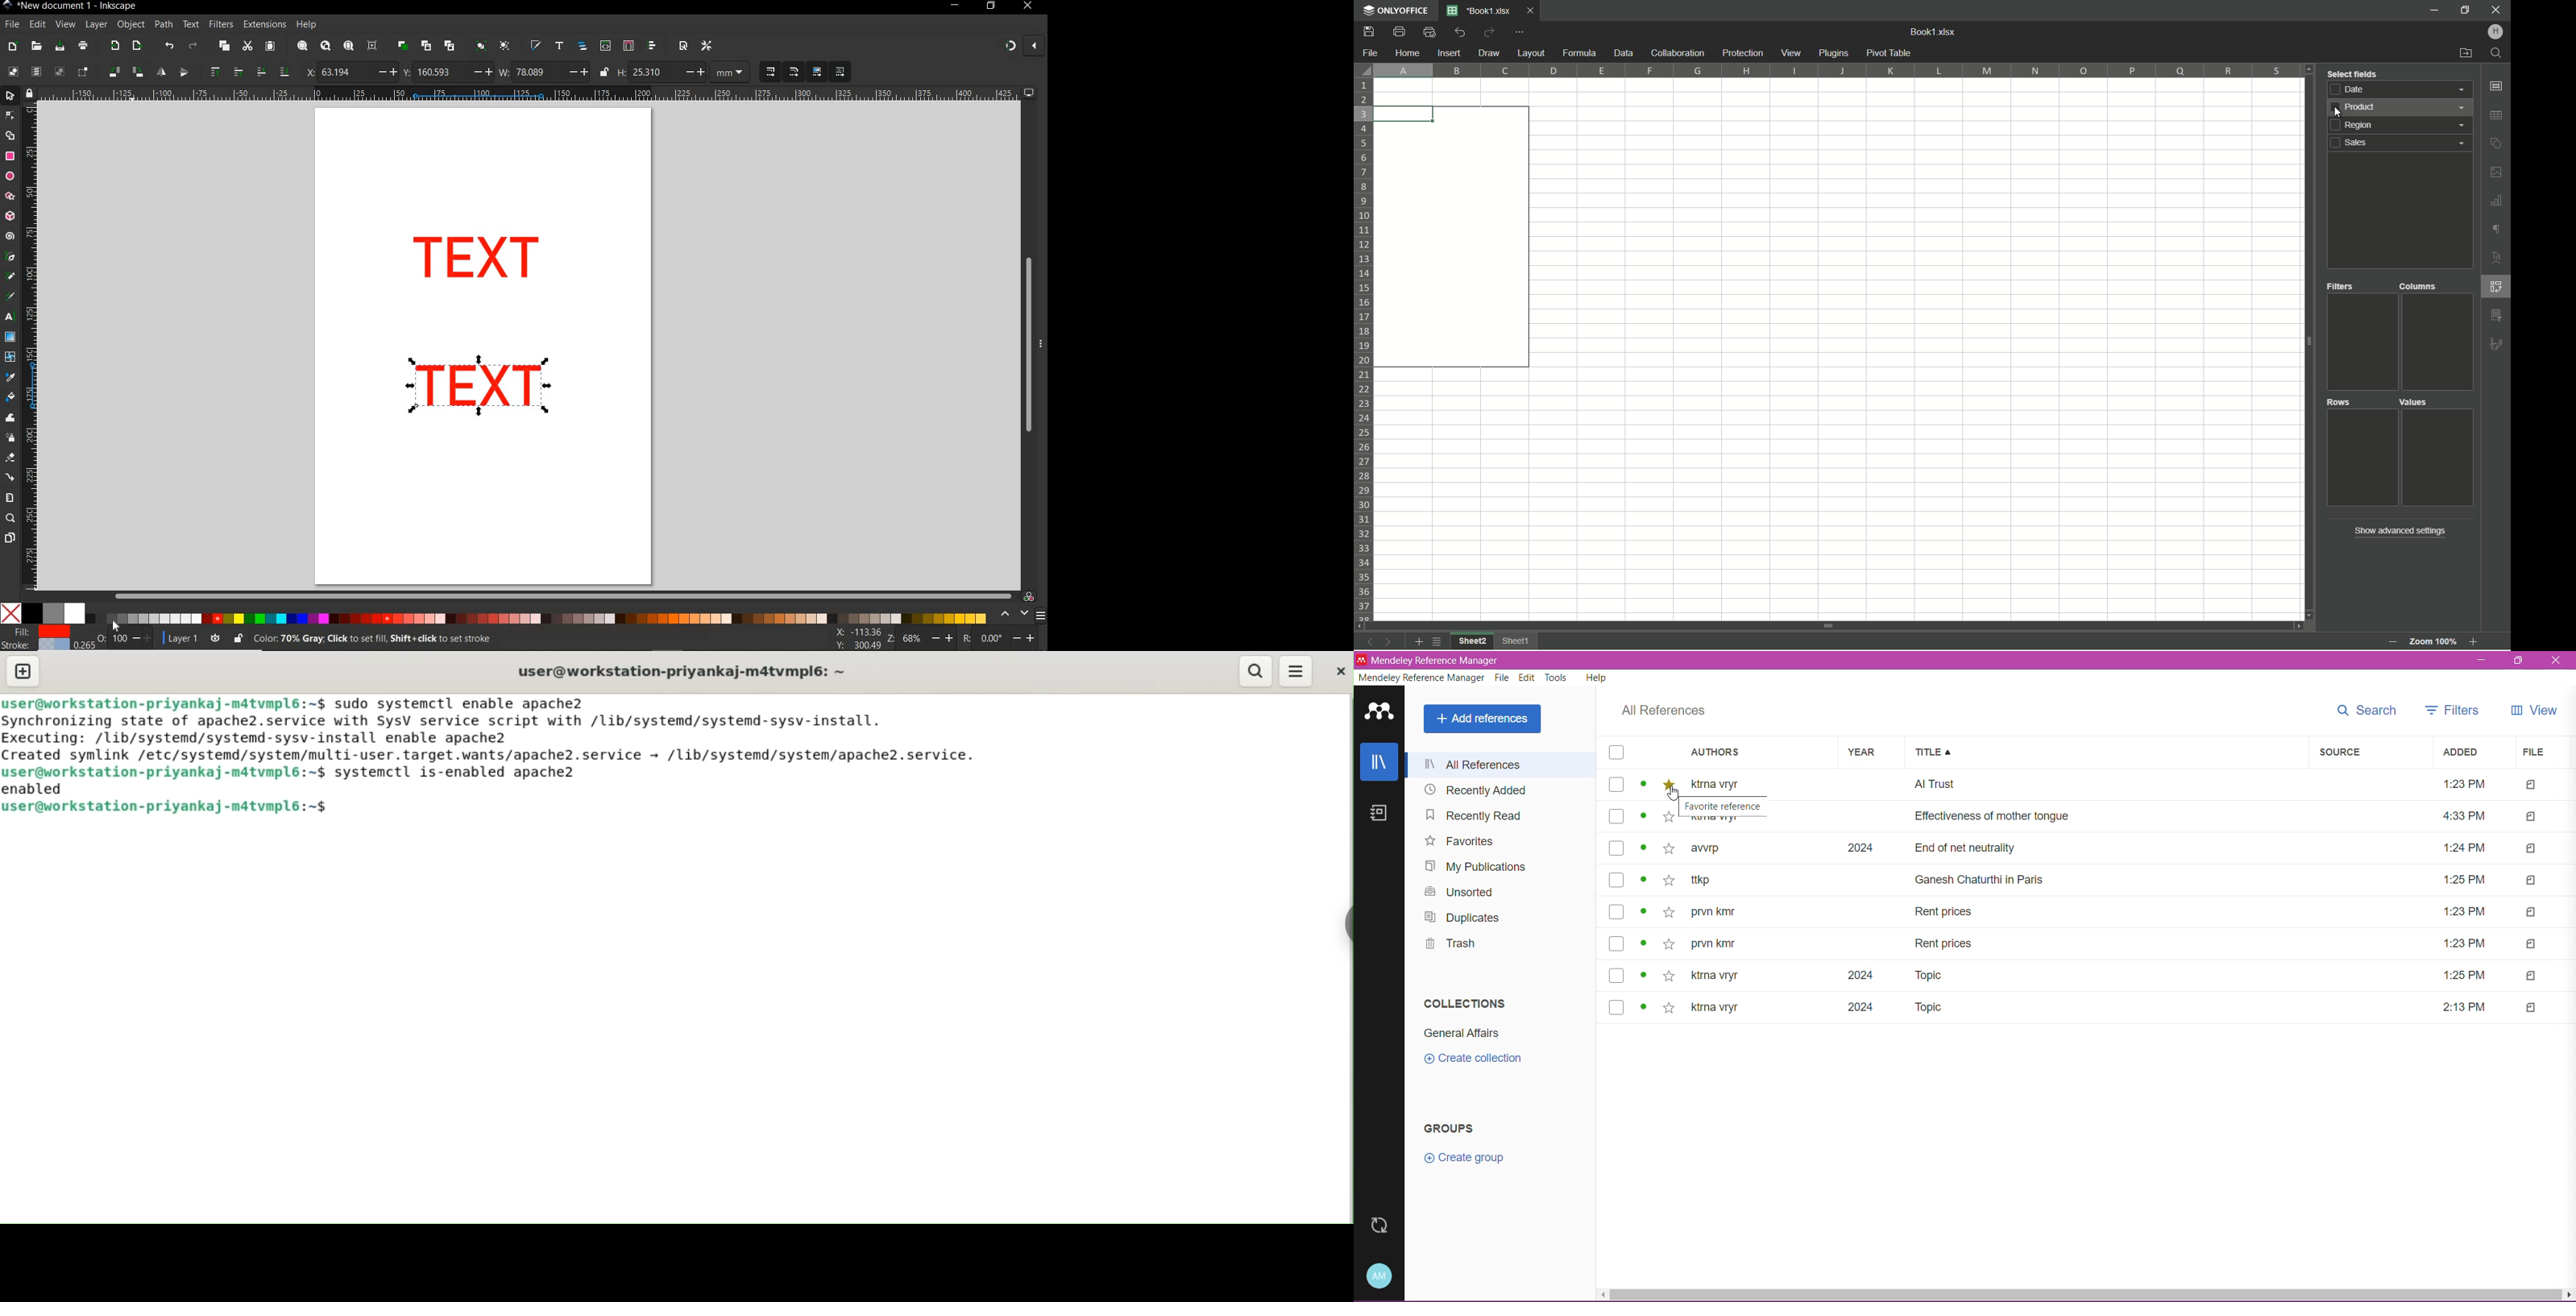  Describe the element at coordinates (1617, 752) in the screenshot. I see `Select all` at that location.